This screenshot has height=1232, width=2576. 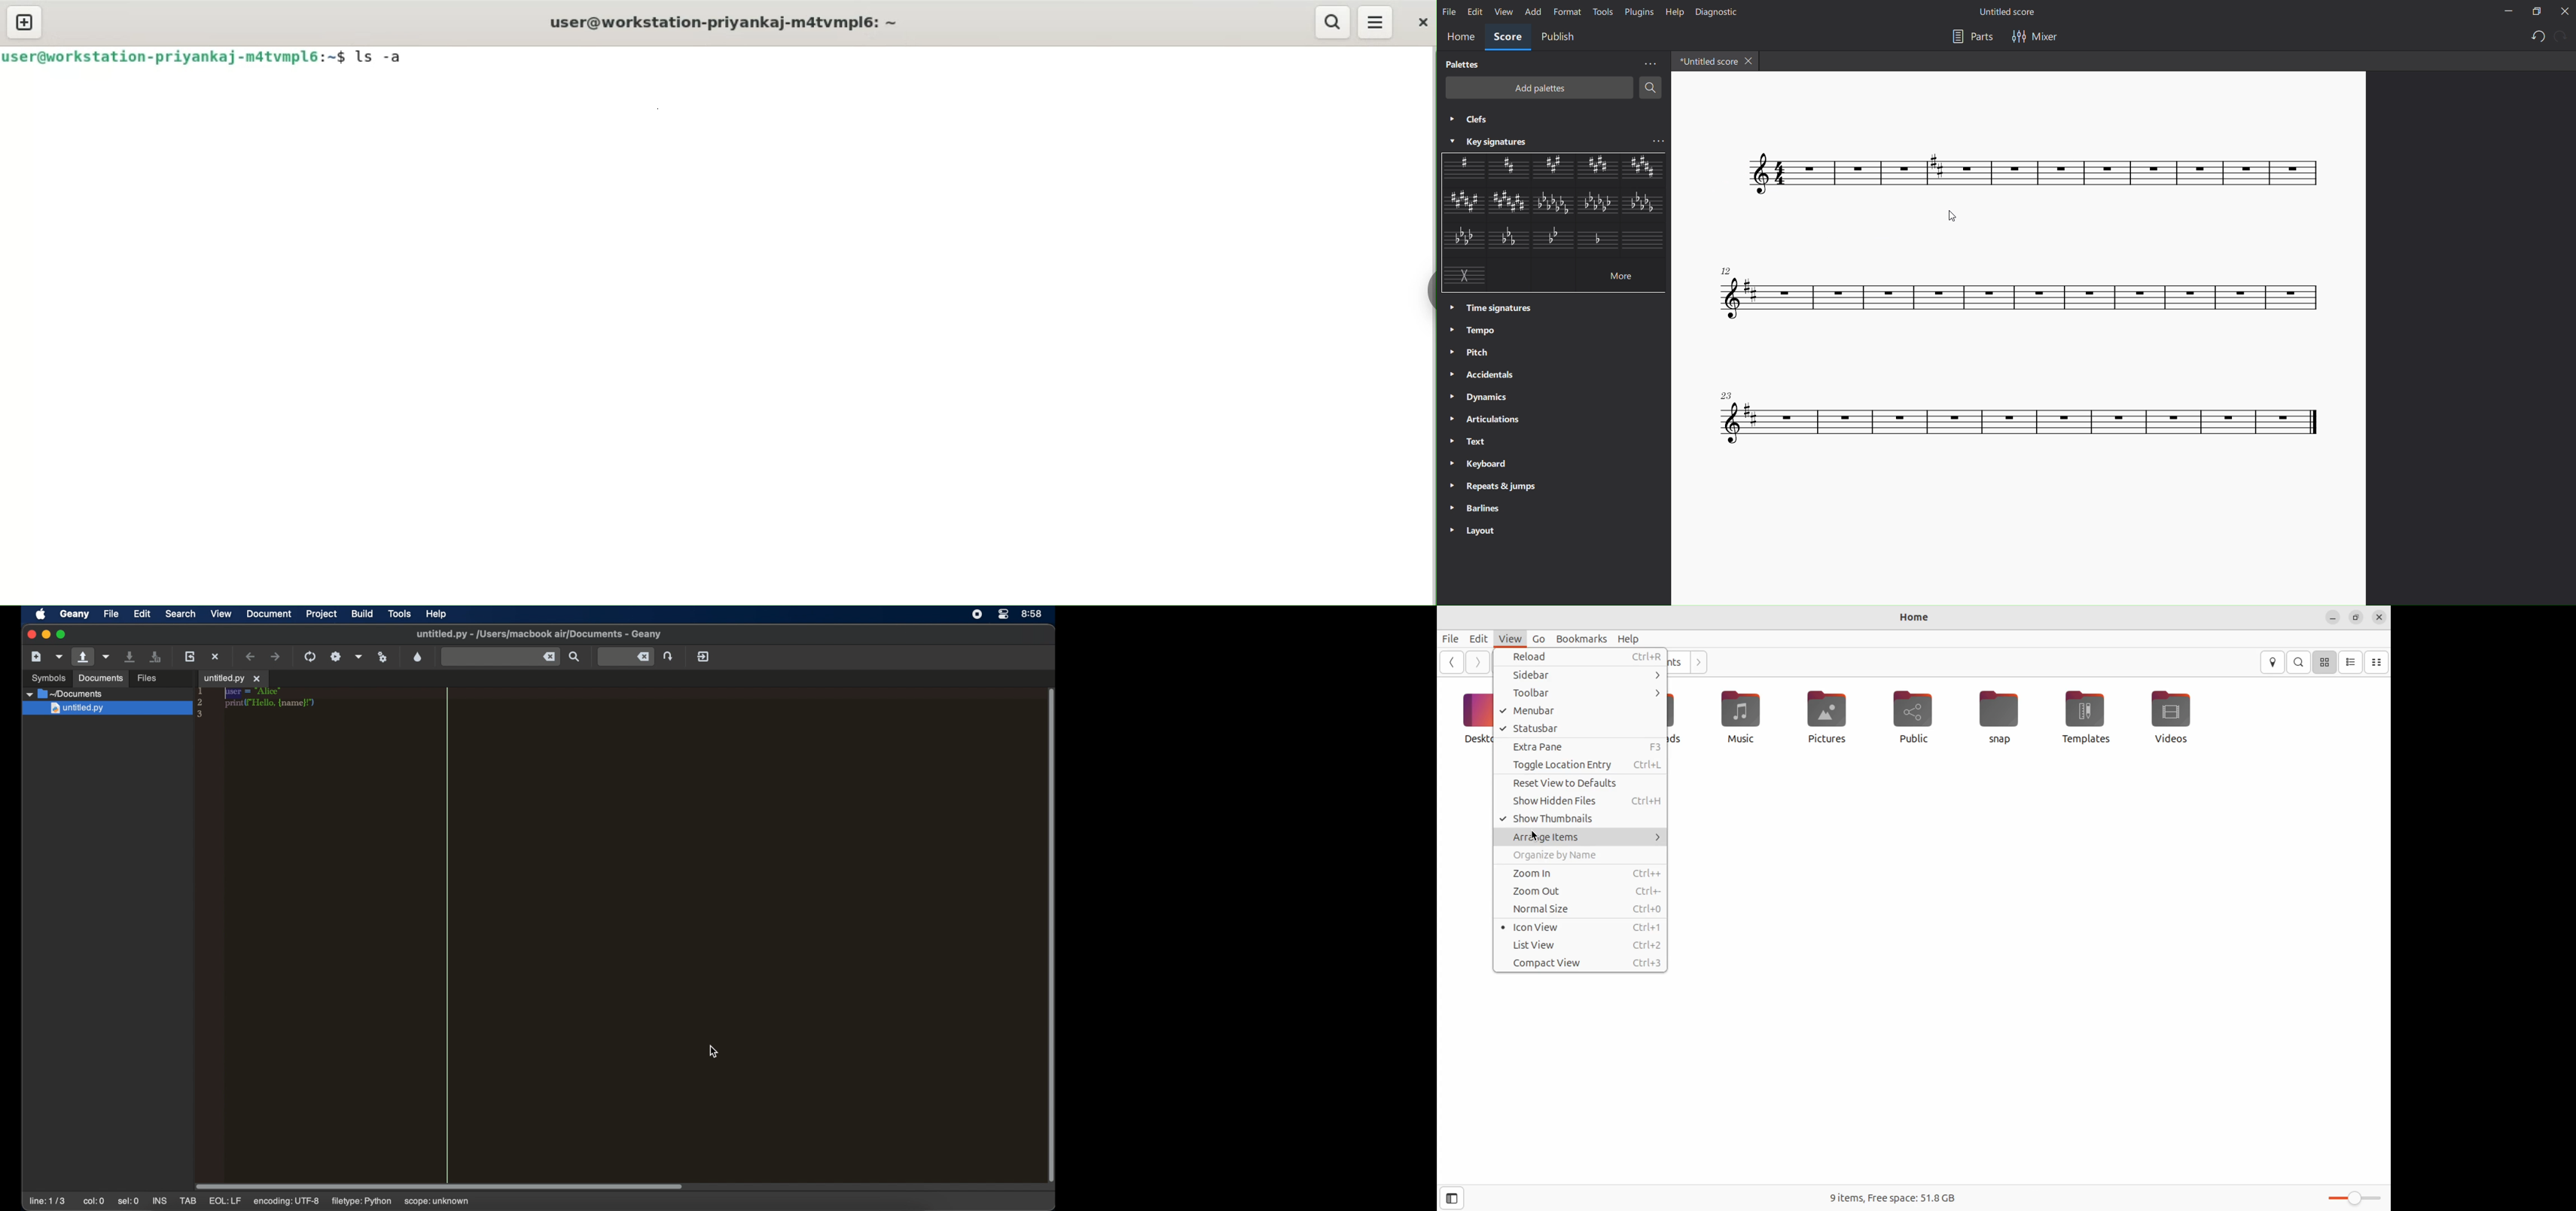 I want to click on more, so click(x=1650, y=63).